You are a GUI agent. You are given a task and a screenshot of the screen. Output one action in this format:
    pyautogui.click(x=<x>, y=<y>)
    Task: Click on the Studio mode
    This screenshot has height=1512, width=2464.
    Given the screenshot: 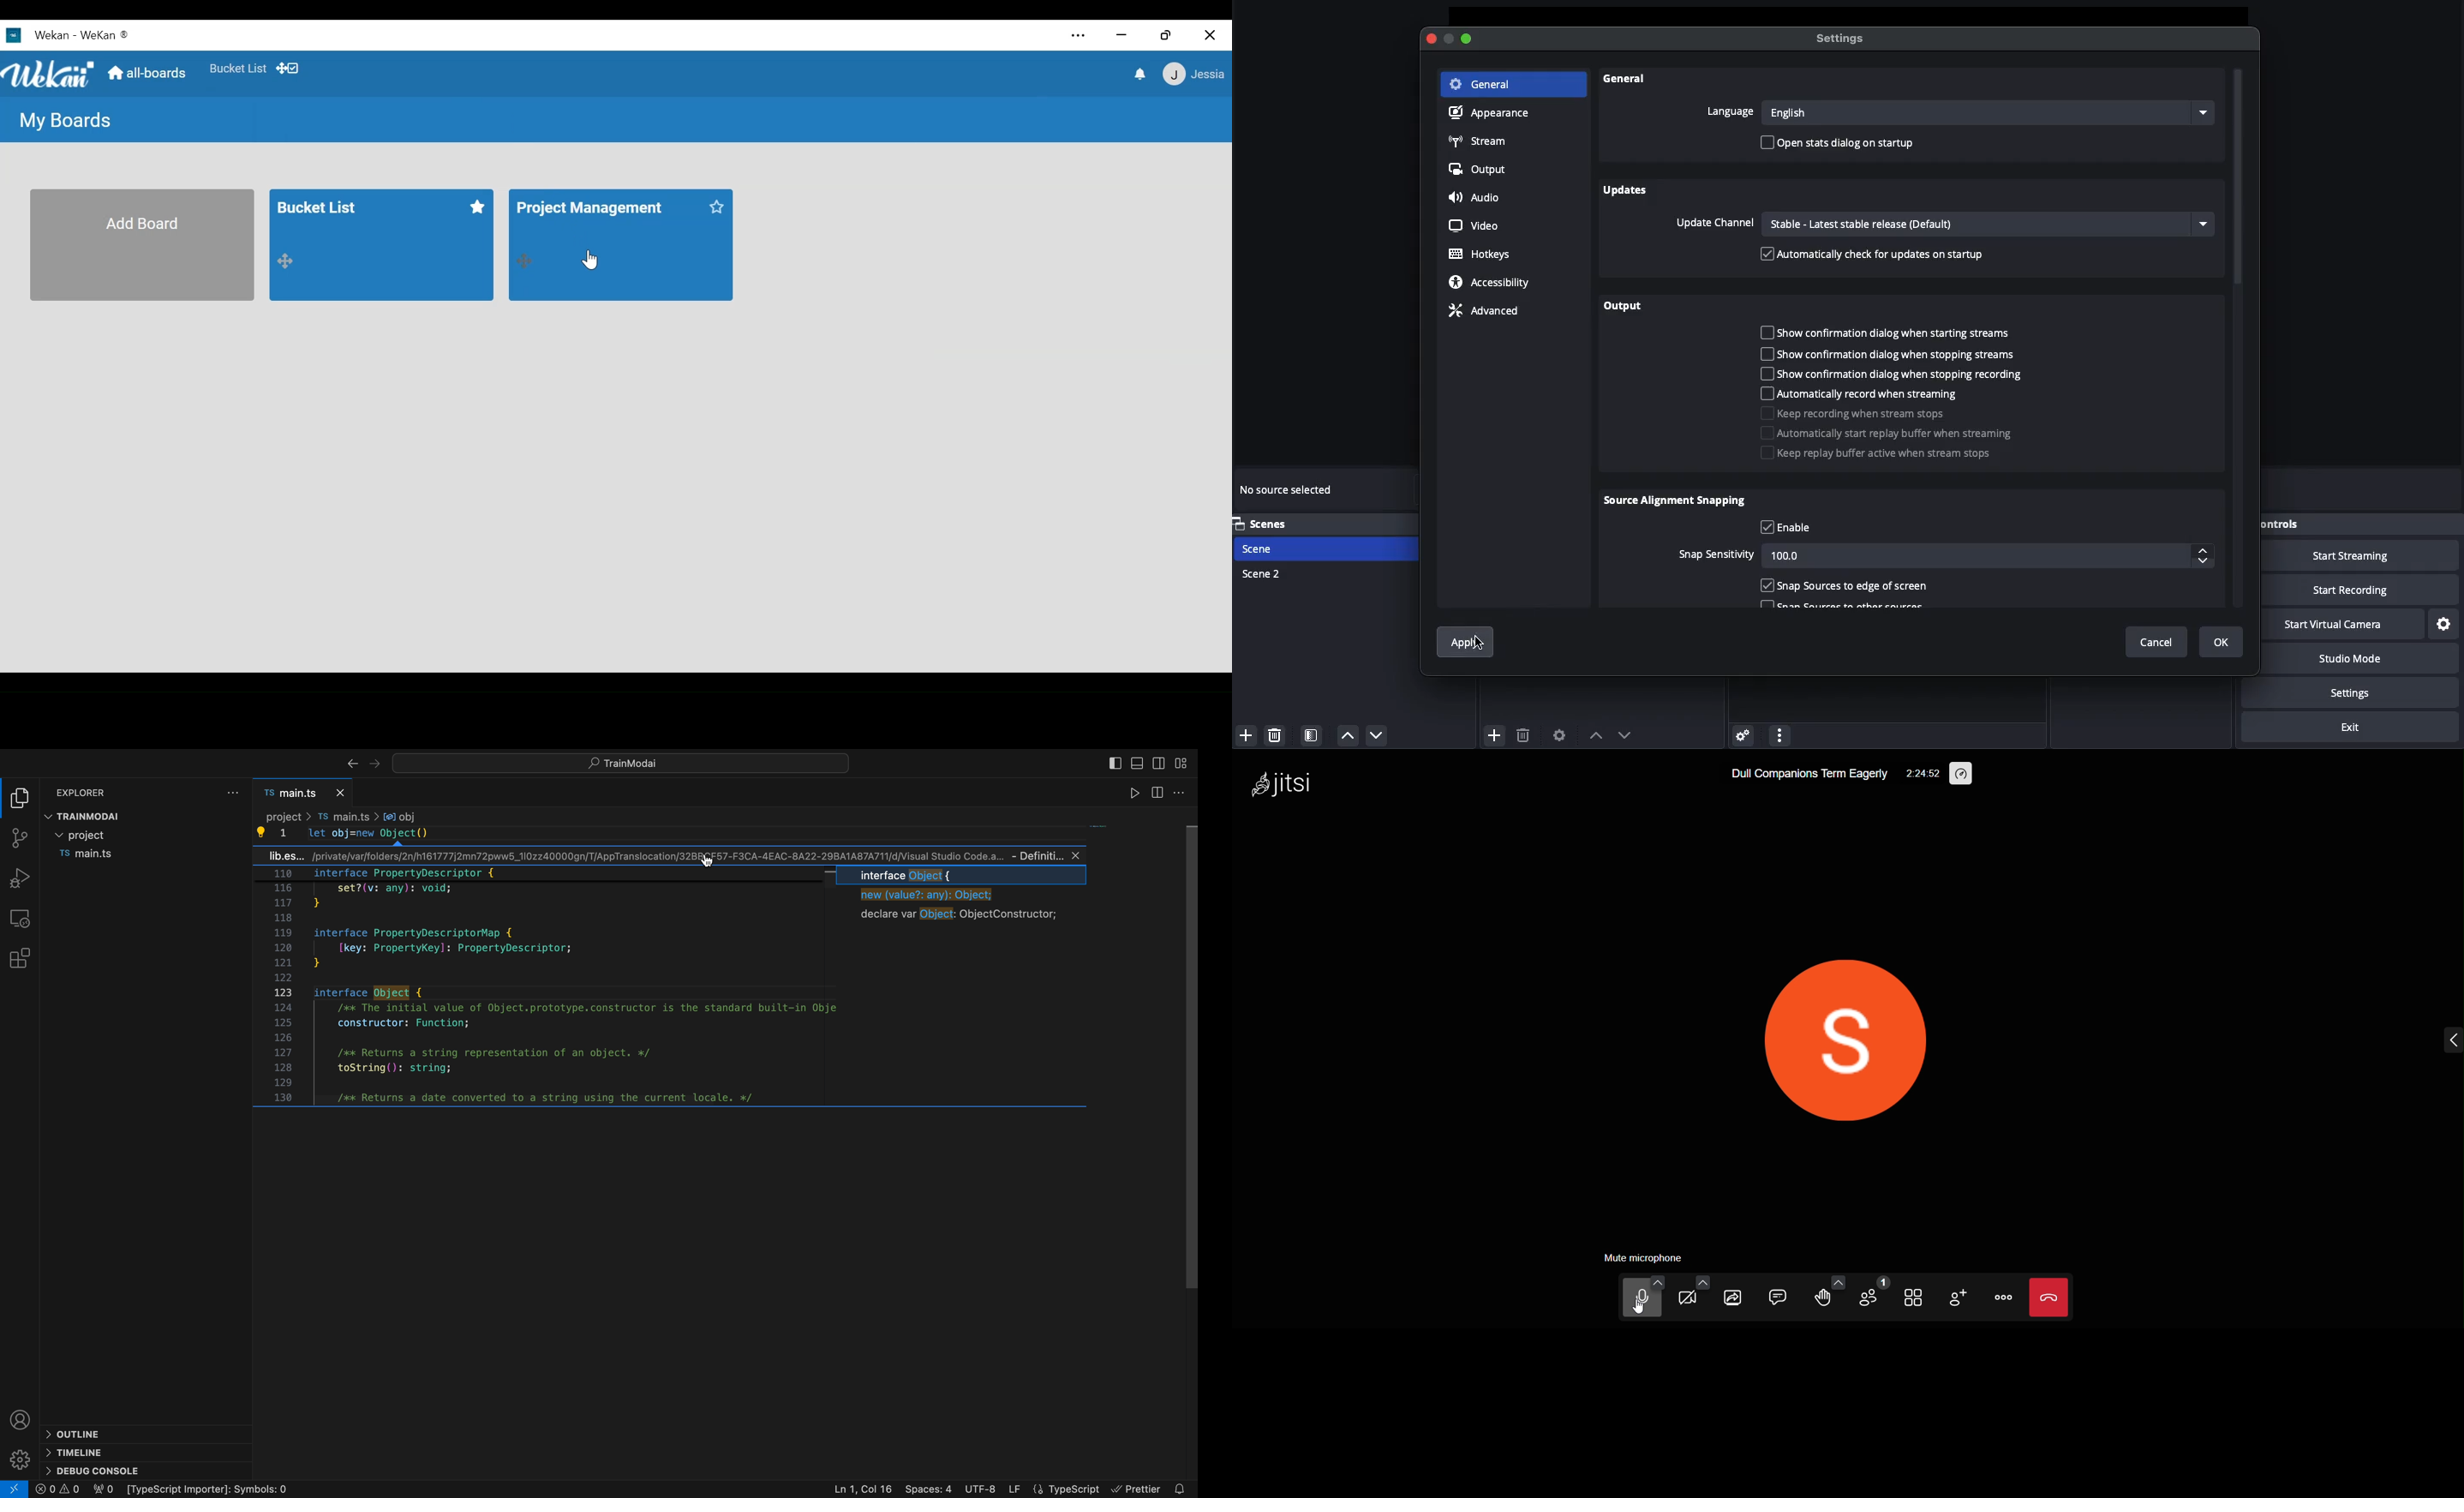 What is the action you would take?
    pyautogui.click(x=2363, y=661)
    